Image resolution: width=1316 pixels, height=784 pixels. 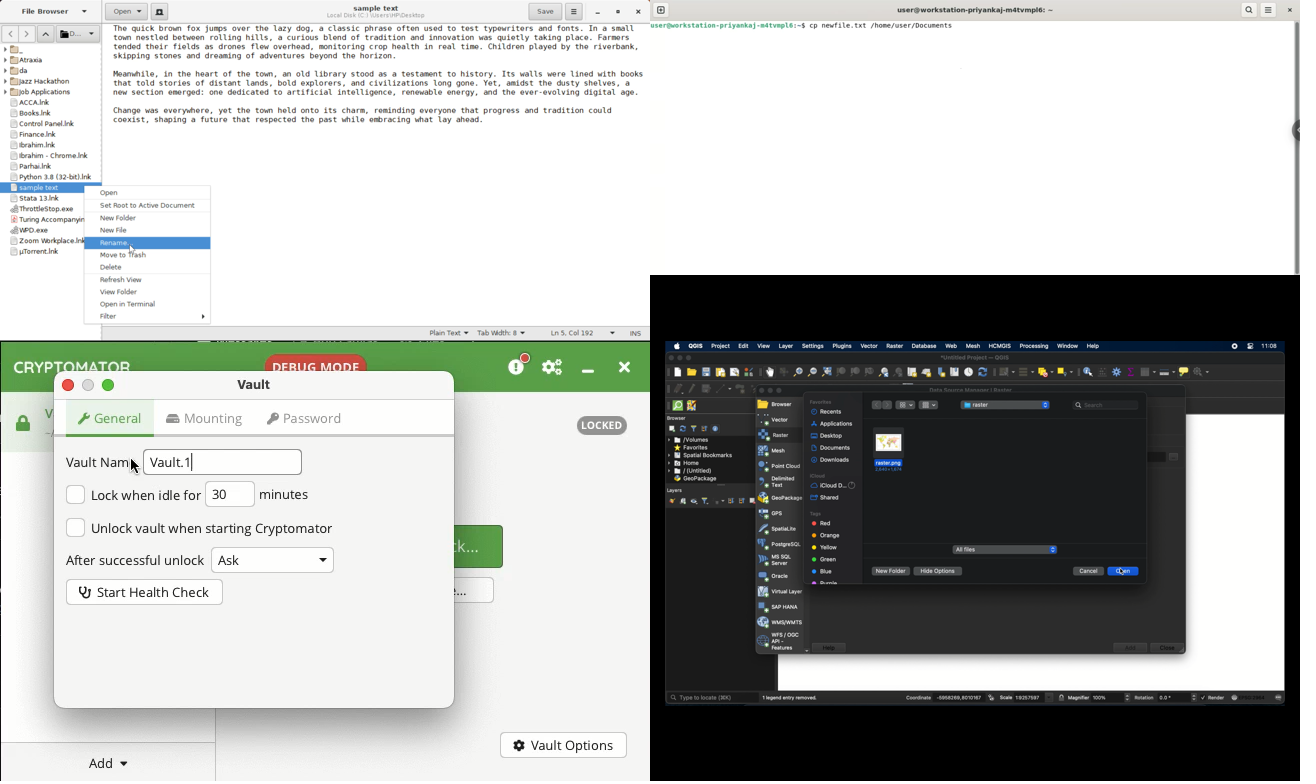 I want to click on measure line, so click(x=1168, y=373).